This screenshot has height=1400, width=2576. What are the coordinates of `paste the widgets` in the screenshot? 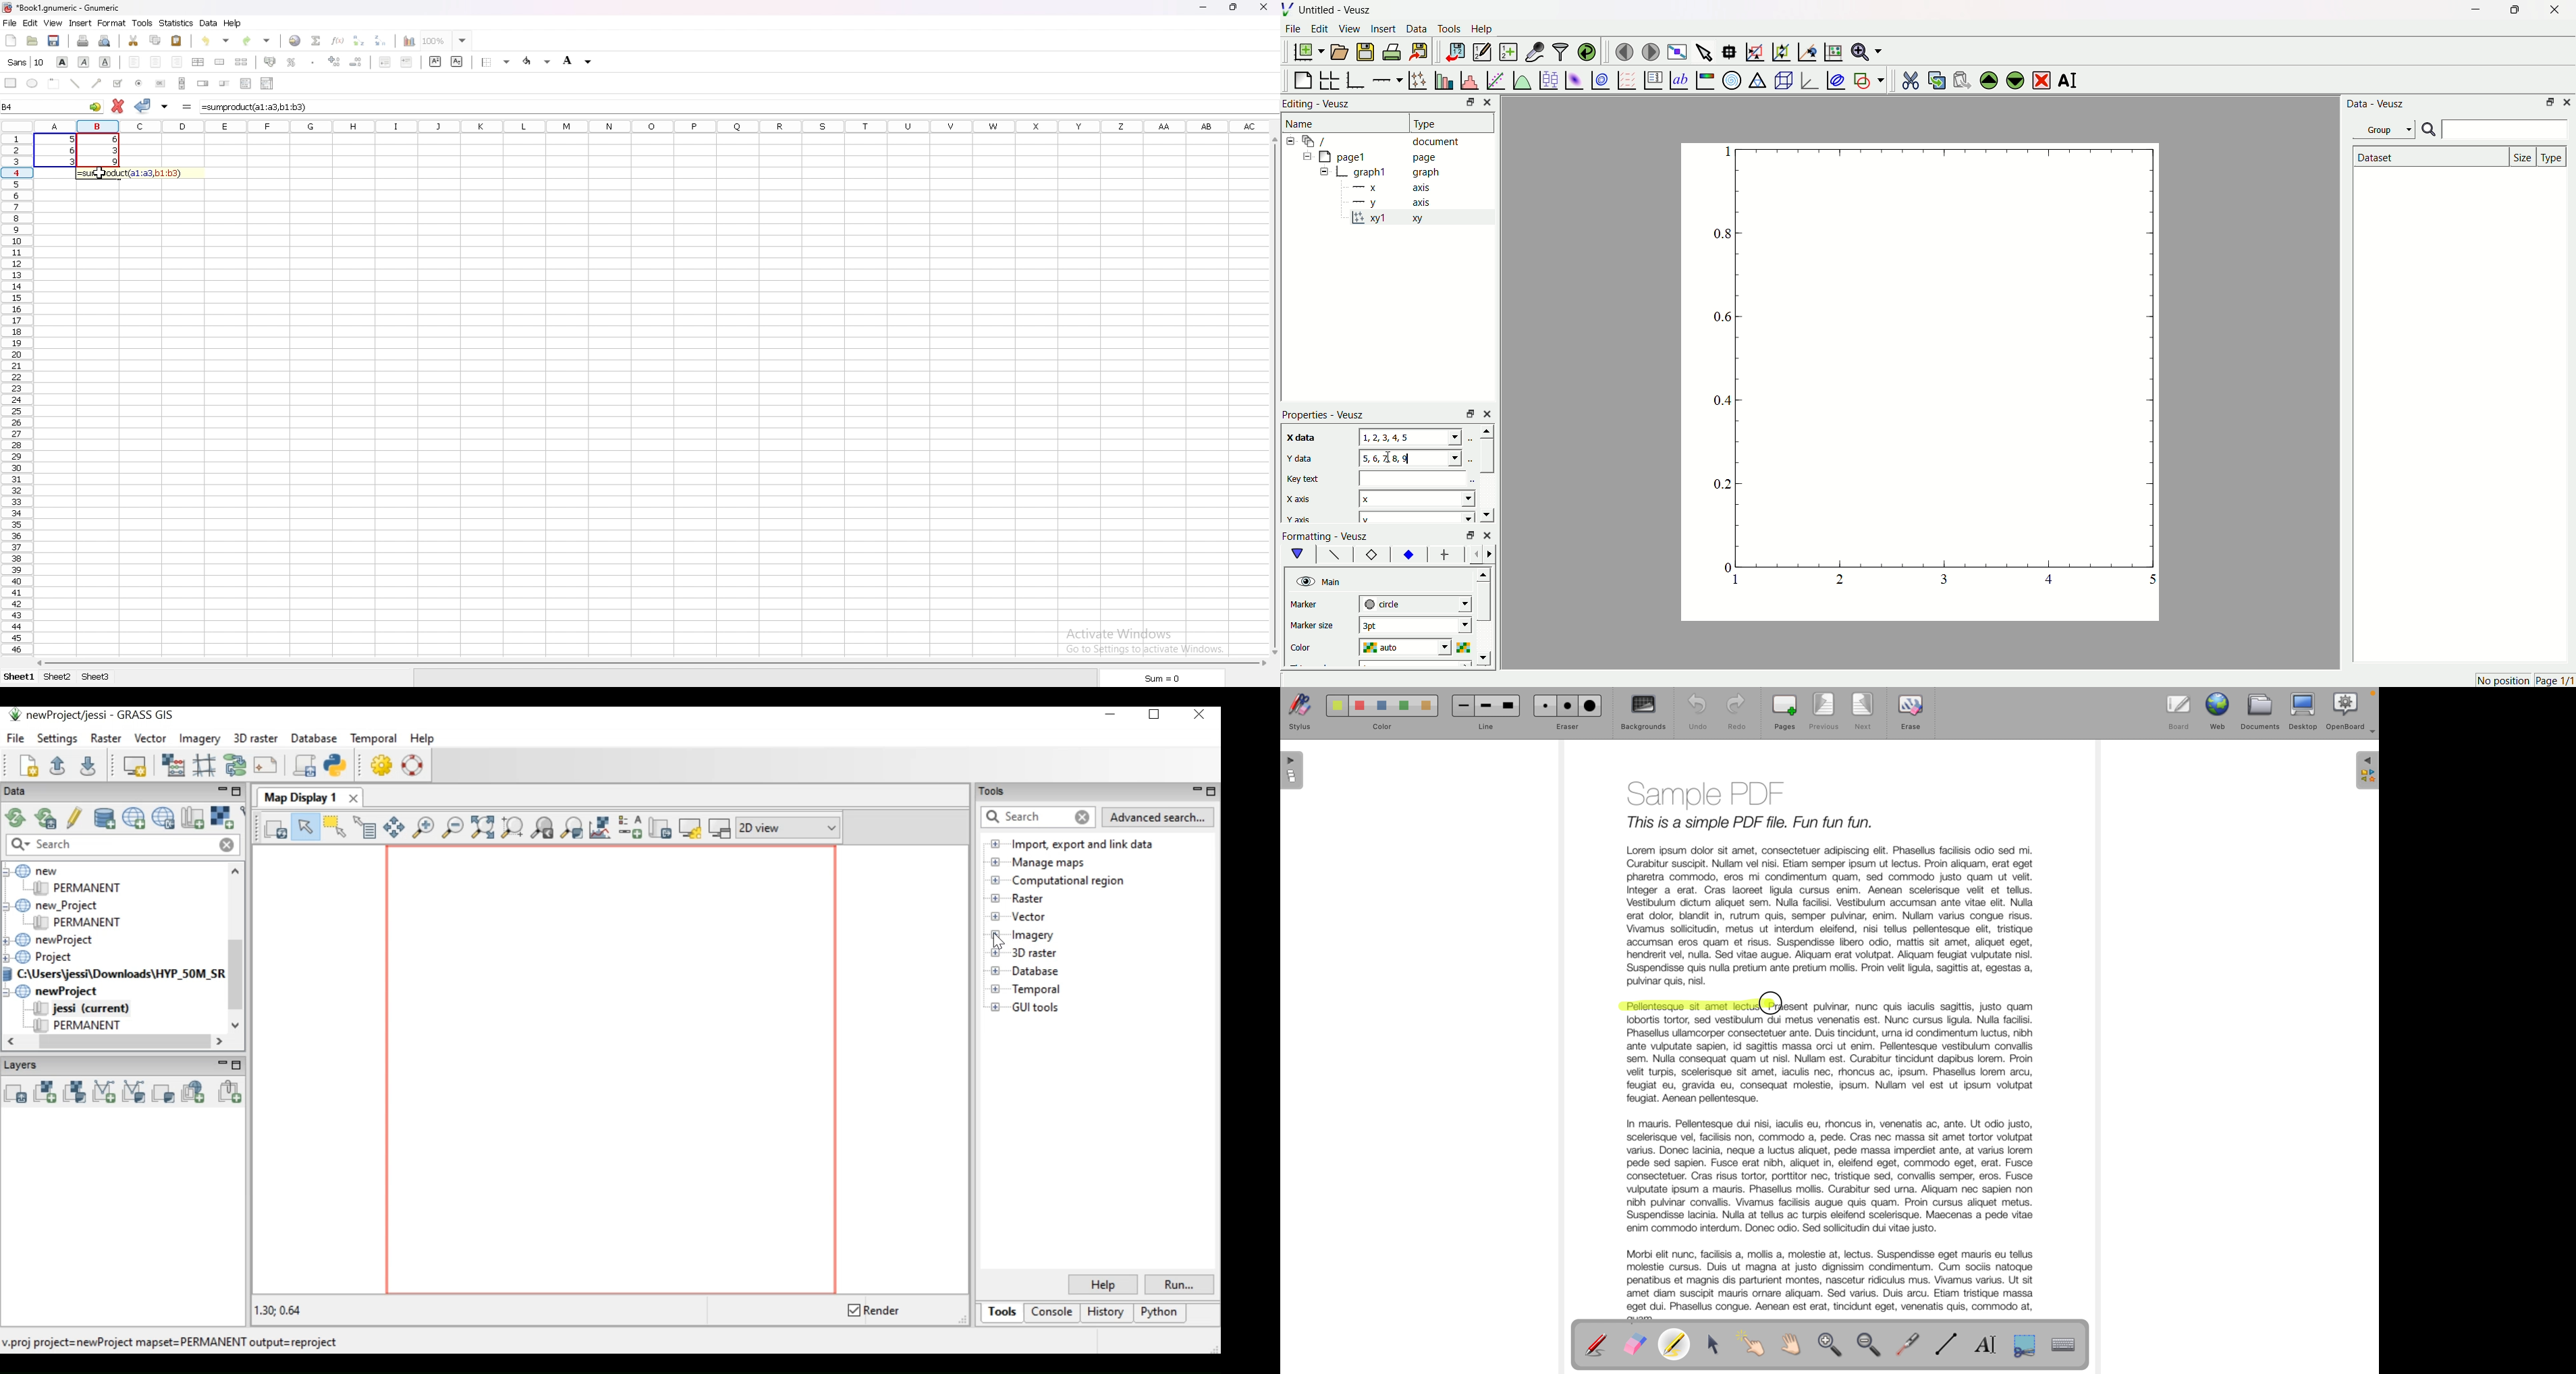 It's located at (1963, 78).